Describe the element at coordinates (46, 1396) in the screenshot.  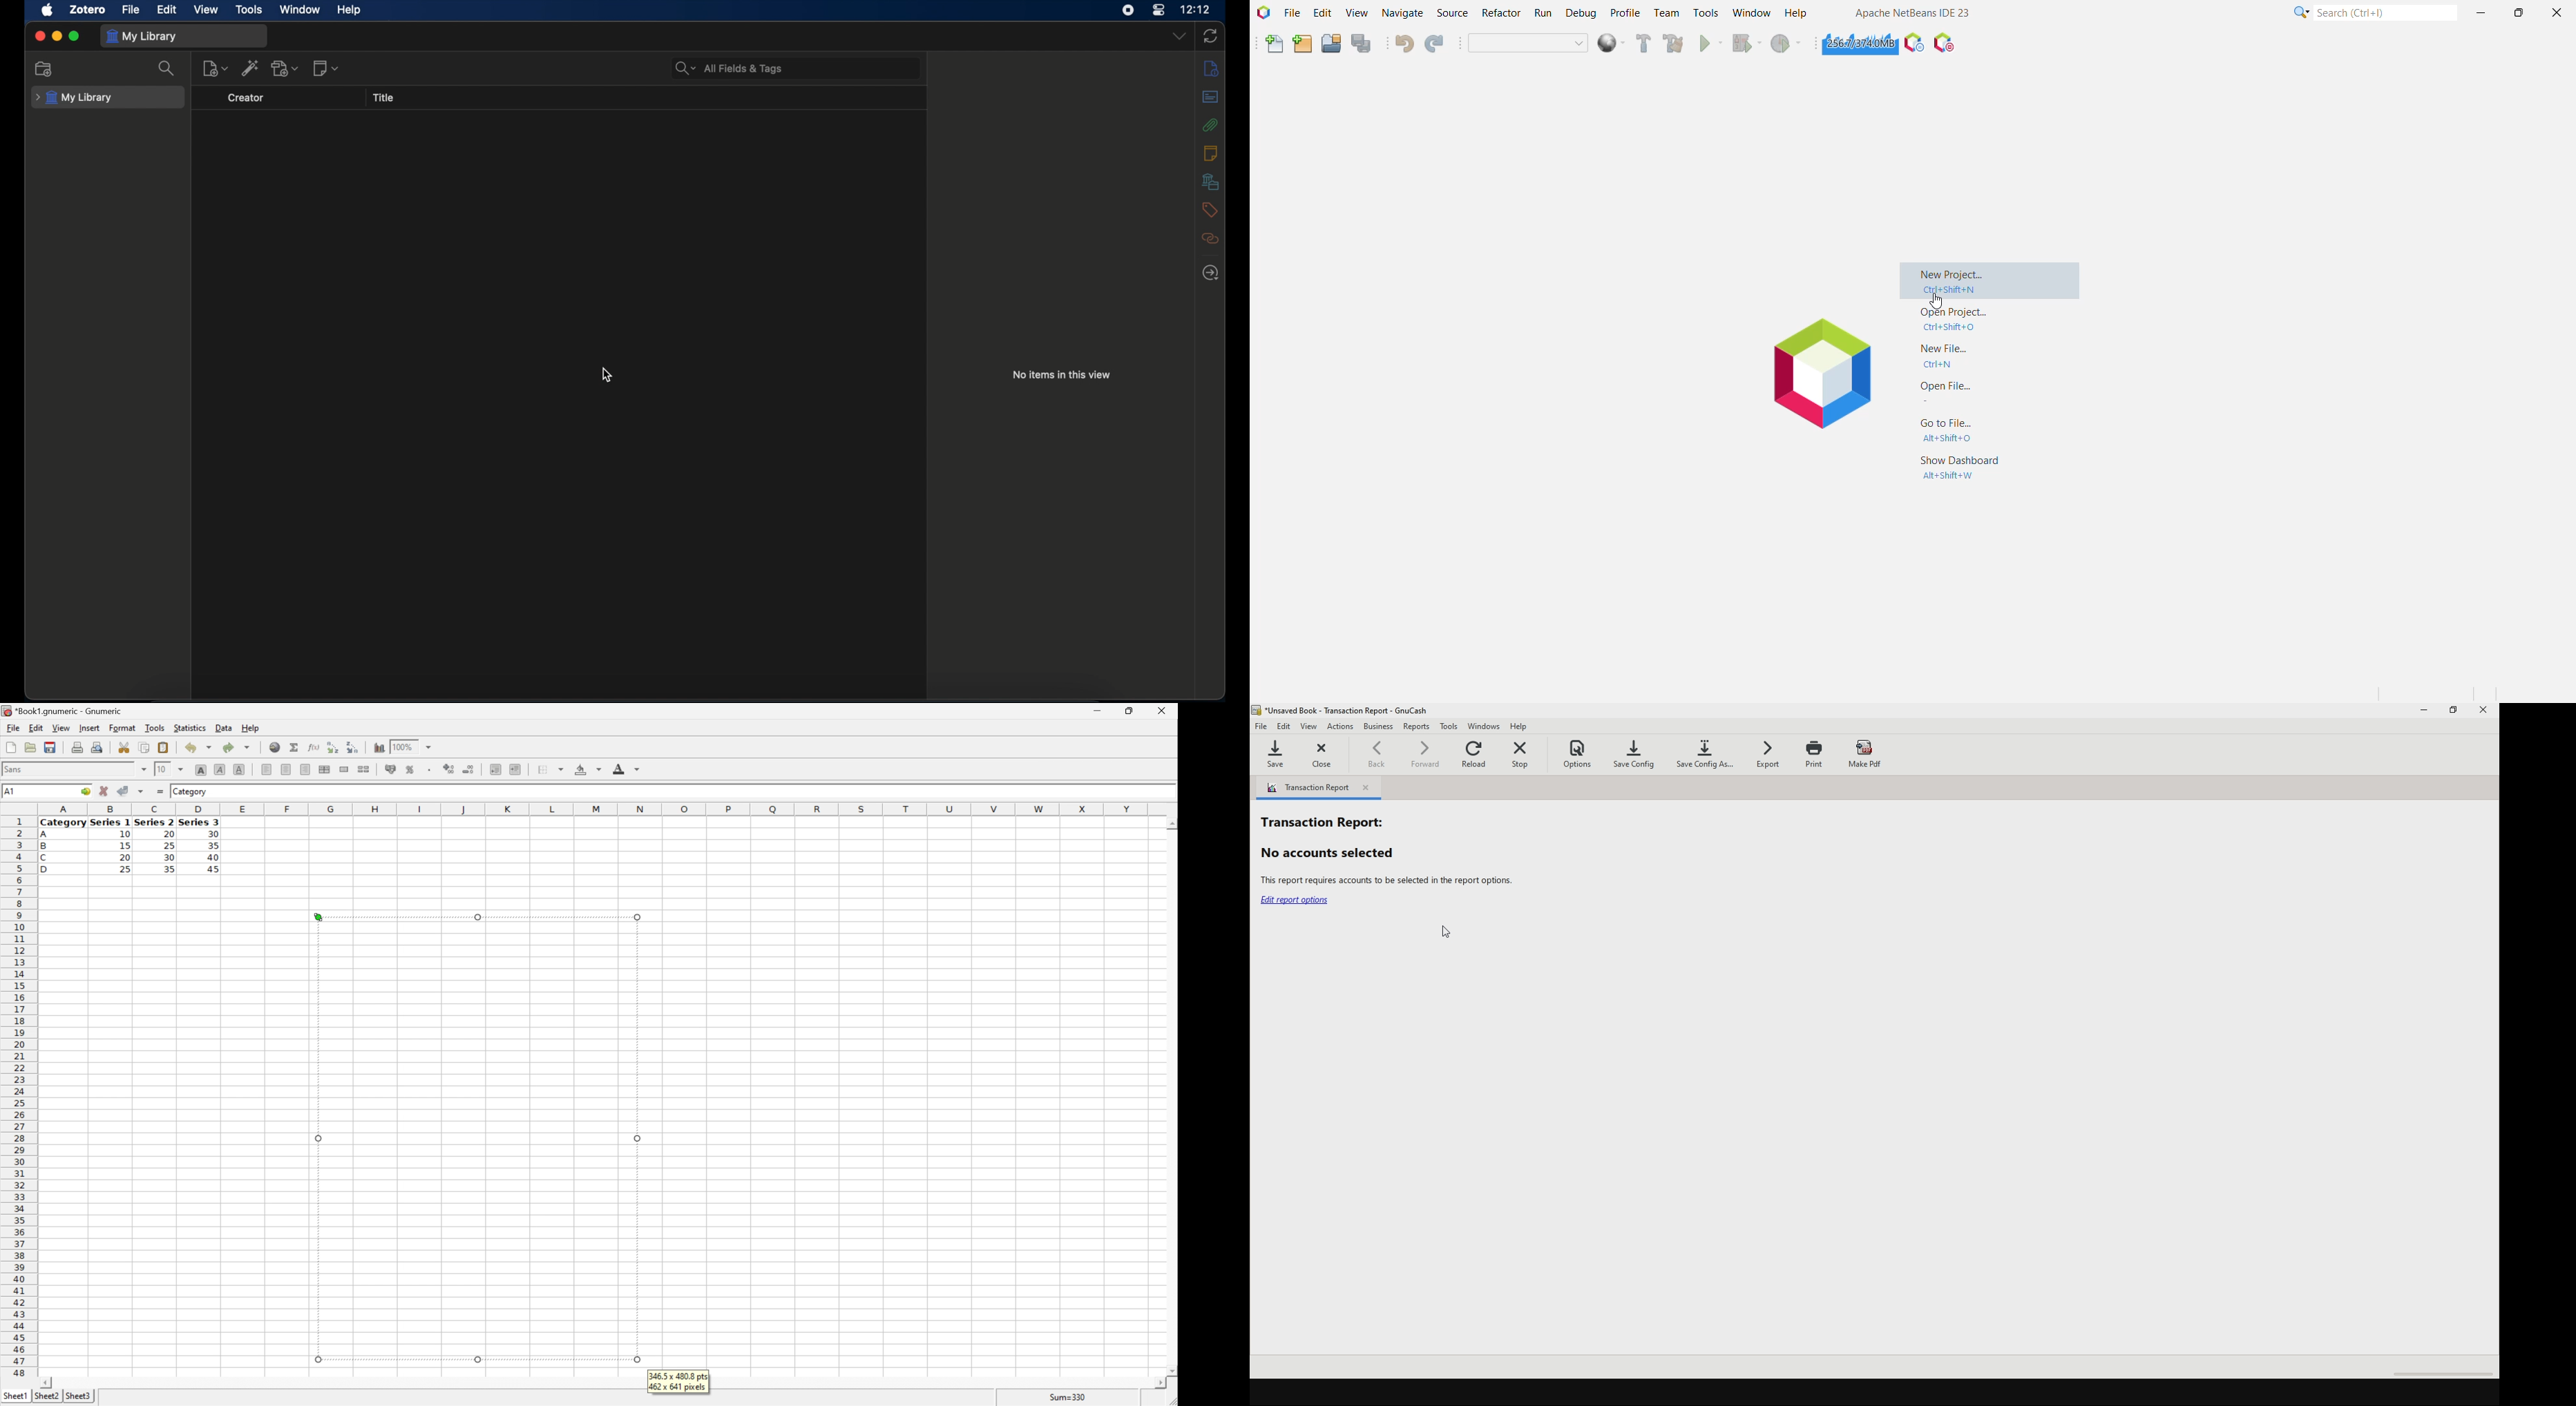
I see `Sheet2` at that location.